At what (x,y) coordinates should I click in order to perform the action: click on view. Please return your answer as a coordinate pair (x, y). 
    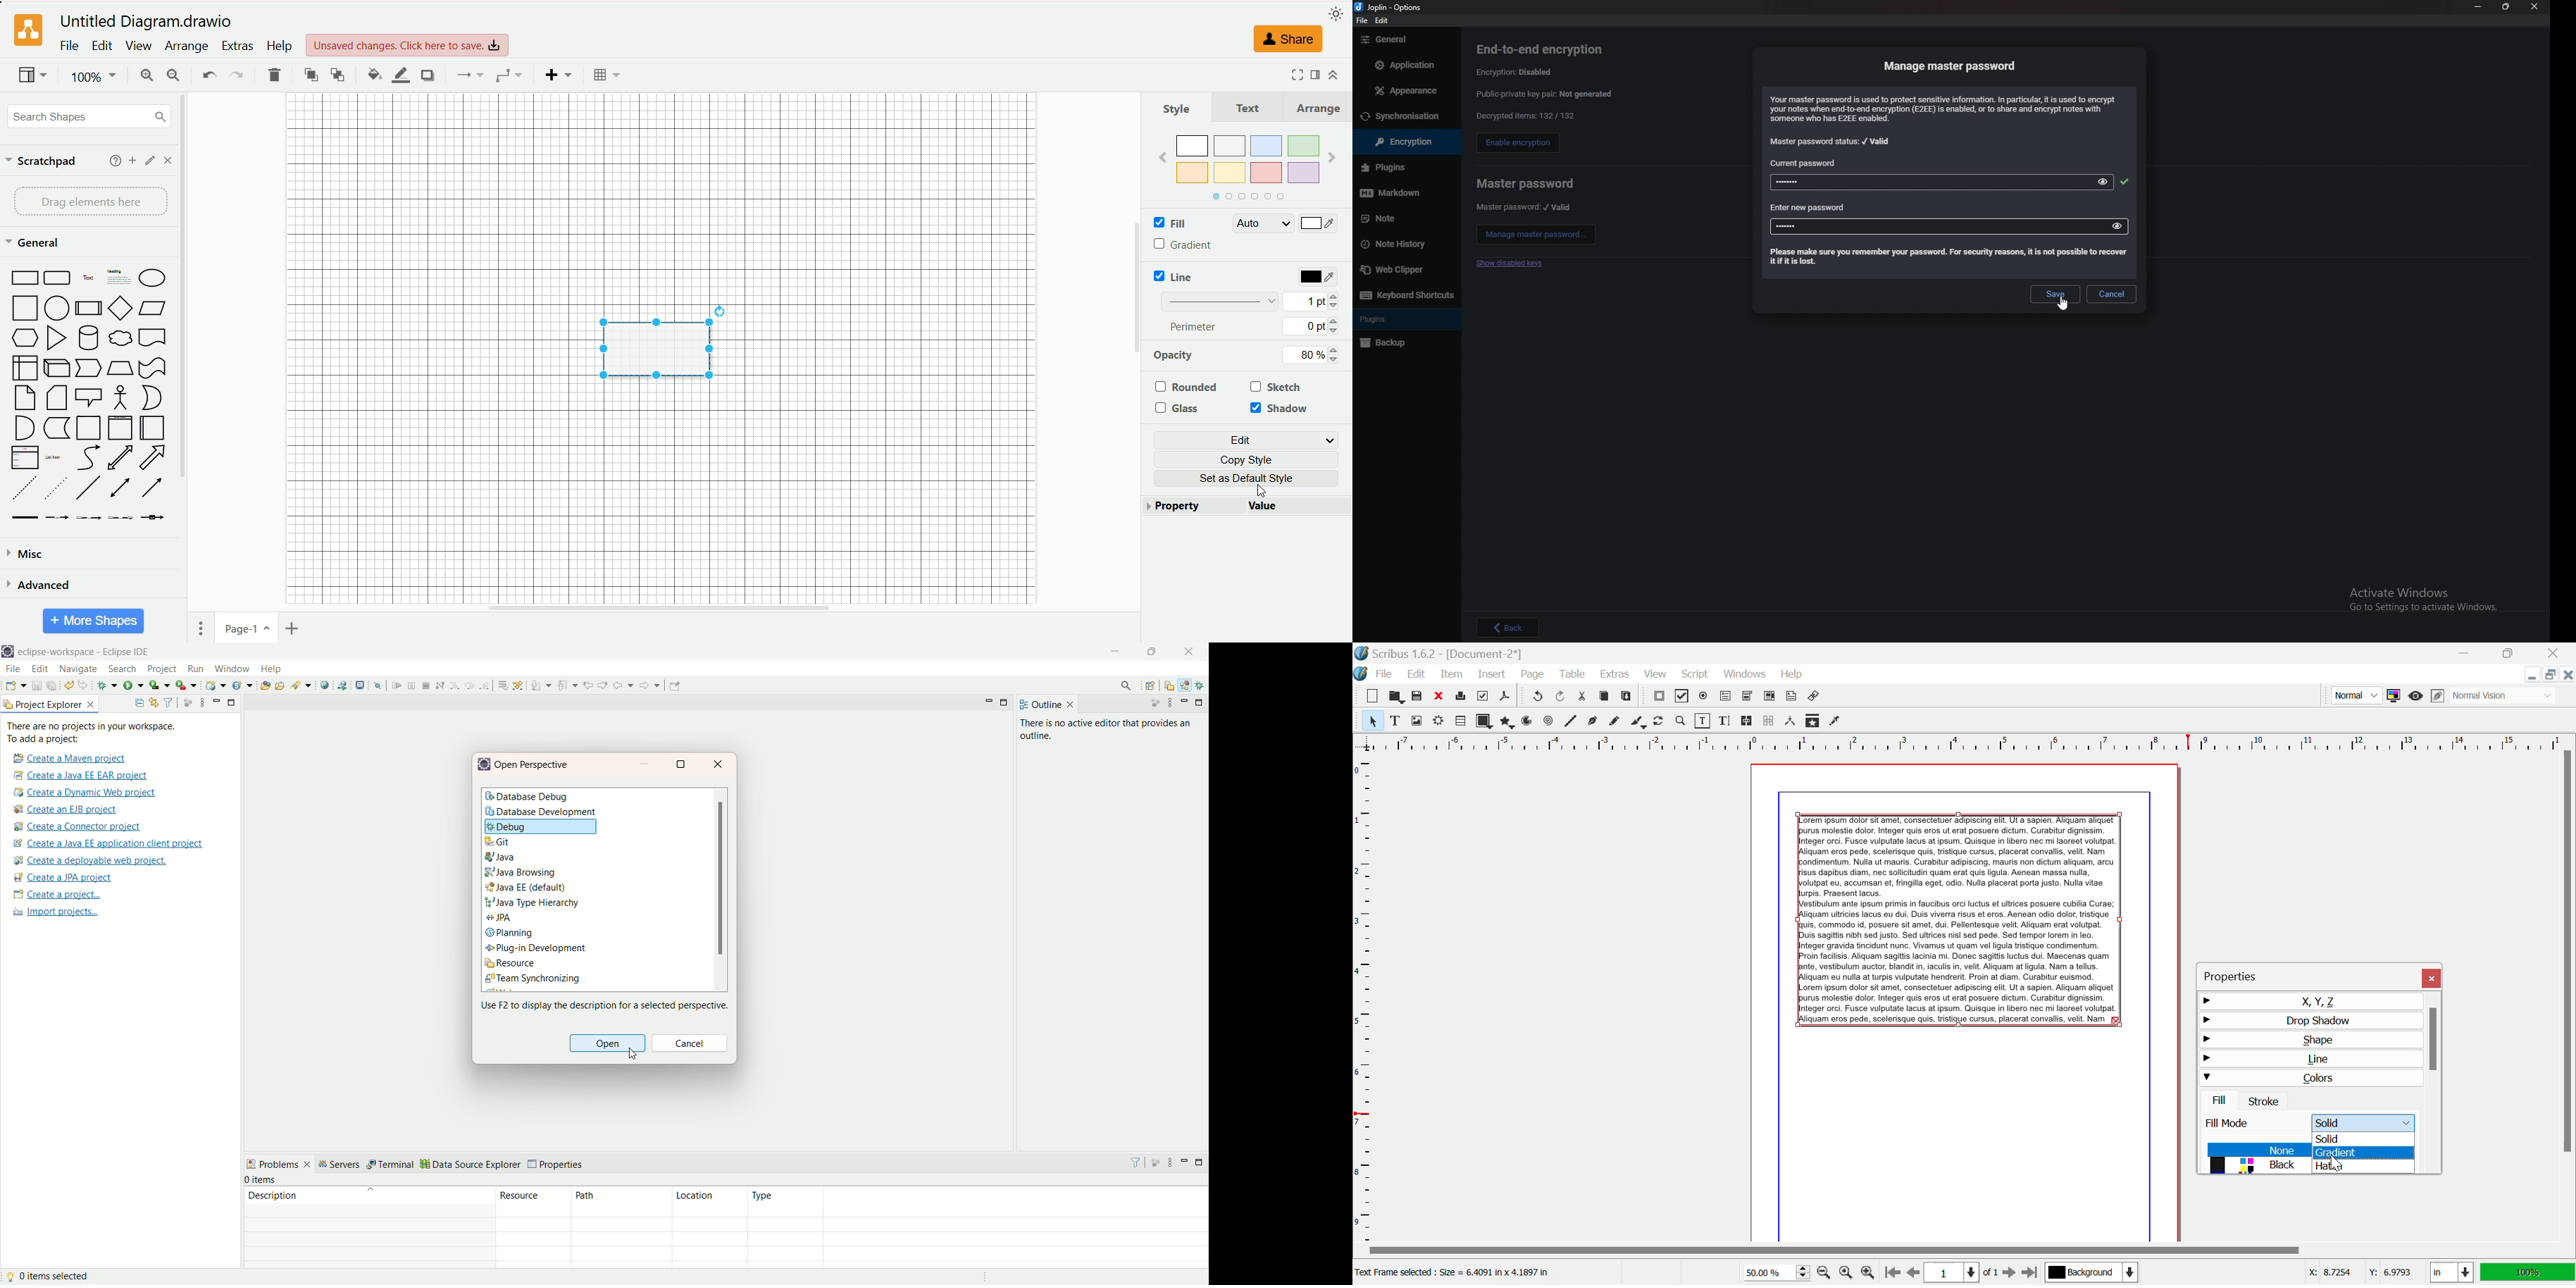
    Looking at the image, I should click on (33, 76).